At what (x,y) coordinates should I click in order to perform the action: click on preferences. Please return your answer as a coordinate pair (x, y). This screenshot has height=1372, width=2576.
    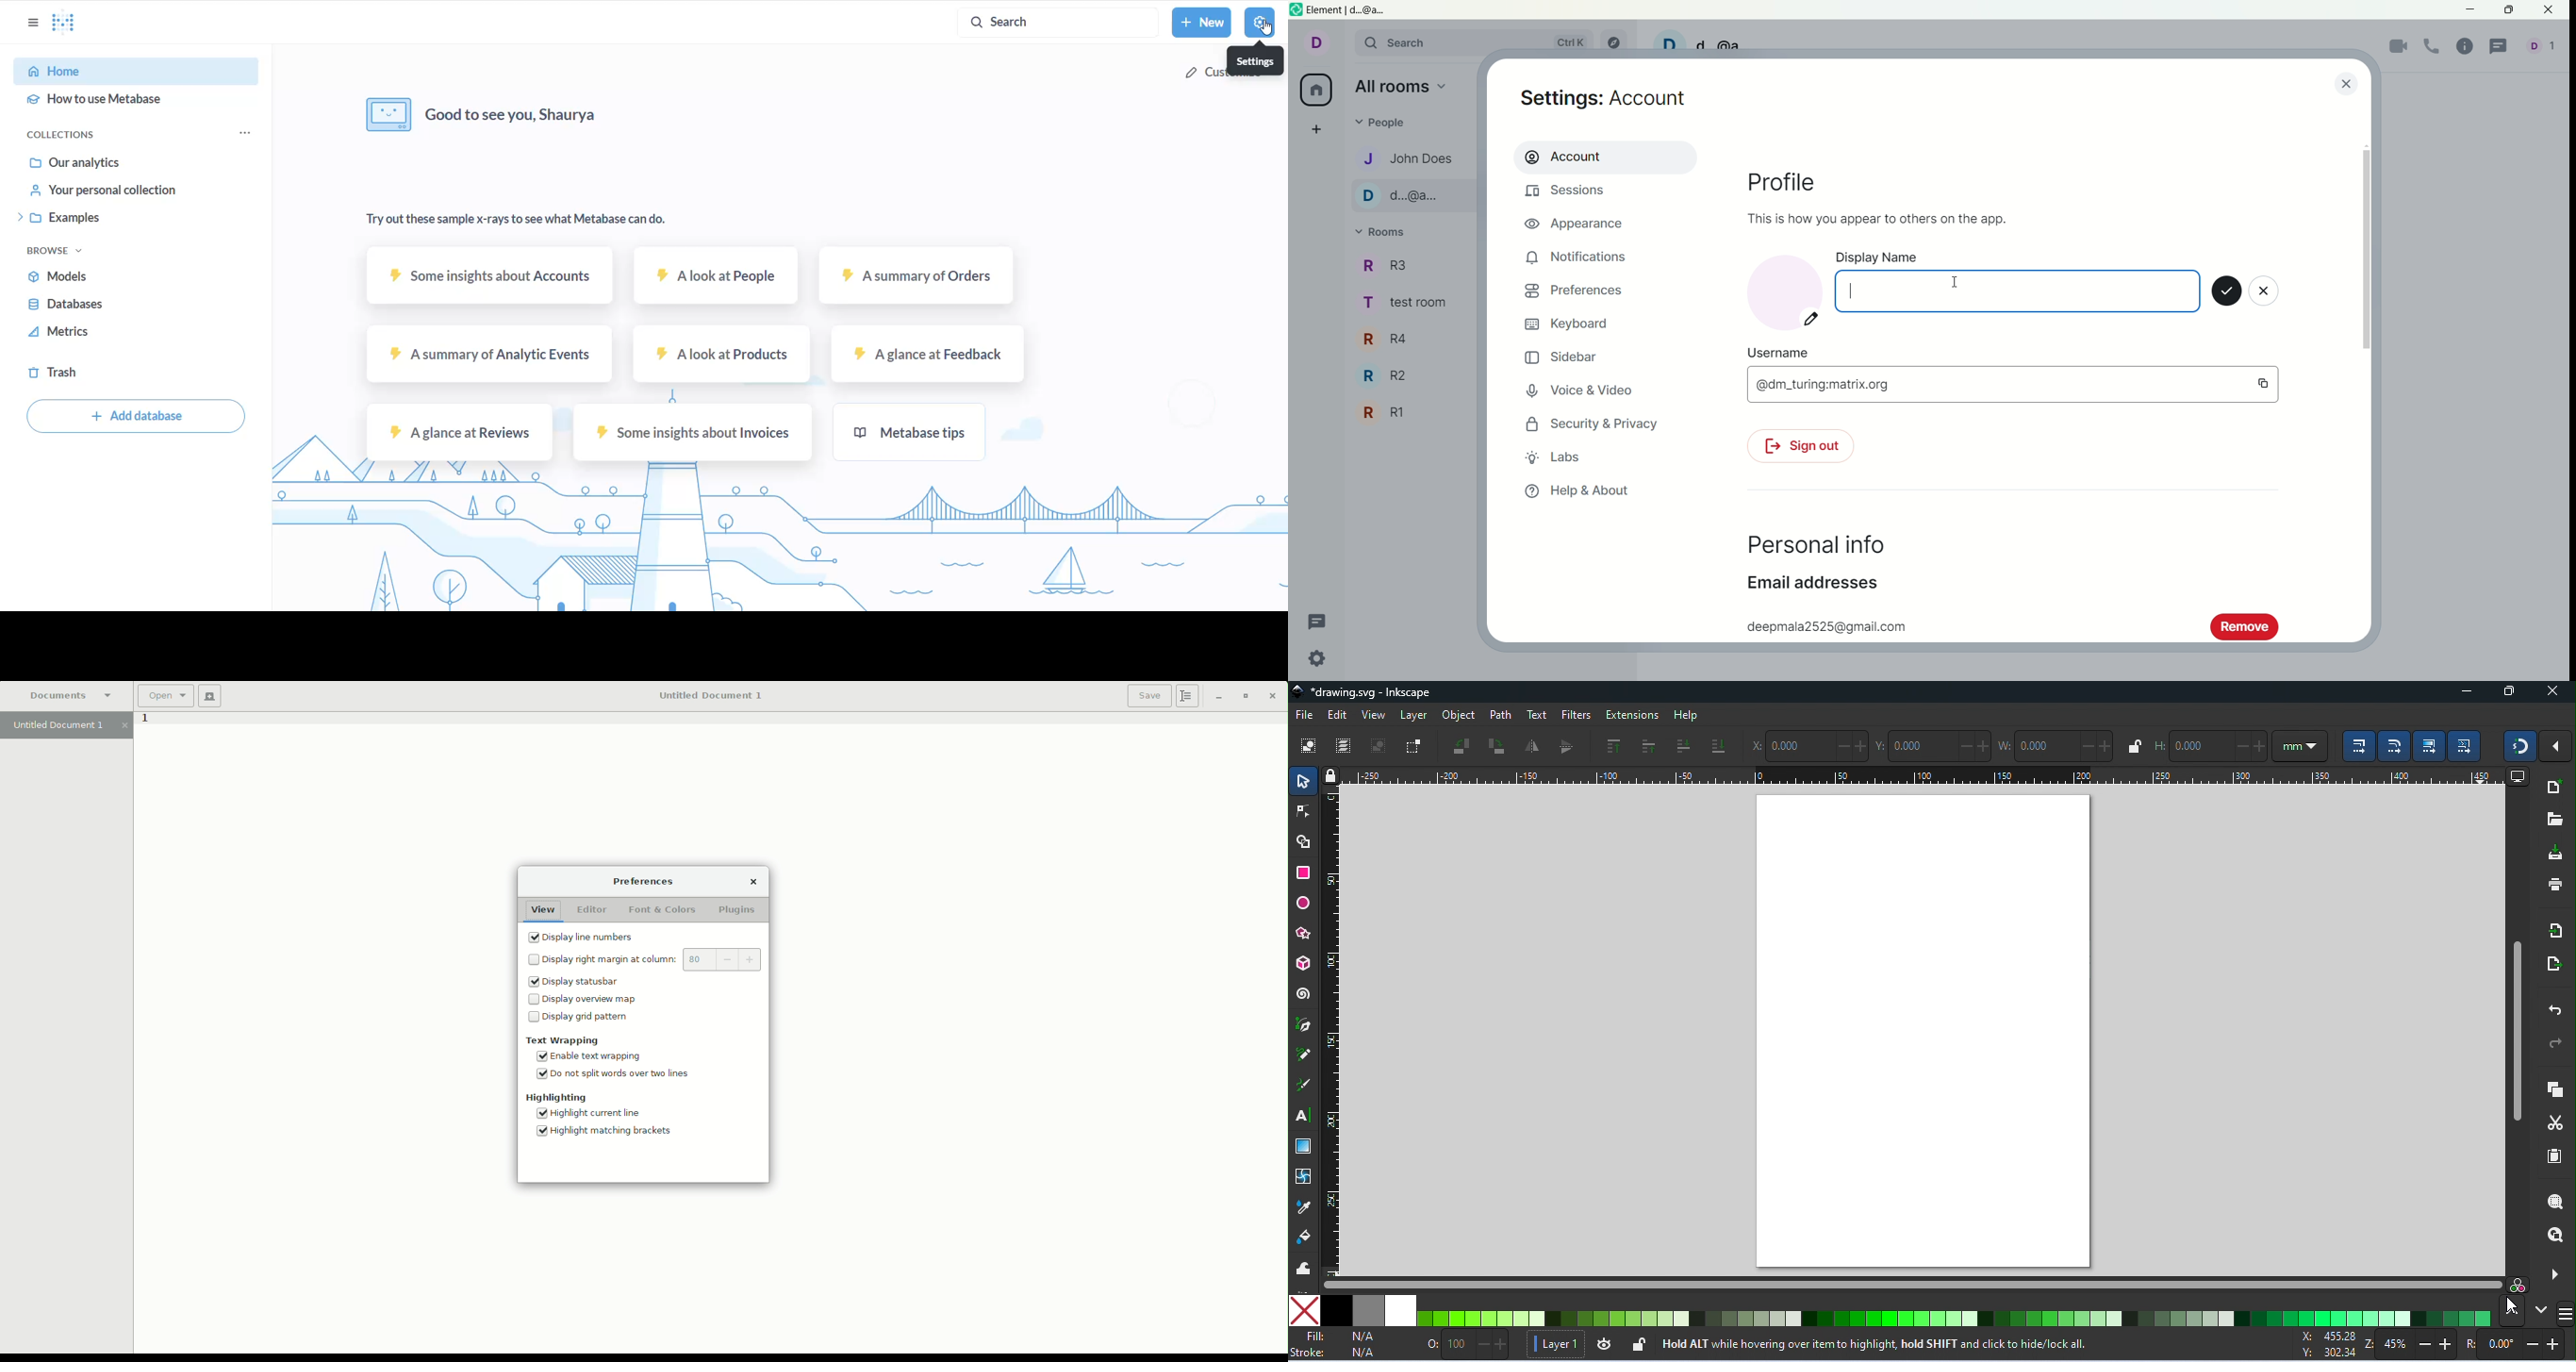
    Looking at the image, I should click on (1574, 293).